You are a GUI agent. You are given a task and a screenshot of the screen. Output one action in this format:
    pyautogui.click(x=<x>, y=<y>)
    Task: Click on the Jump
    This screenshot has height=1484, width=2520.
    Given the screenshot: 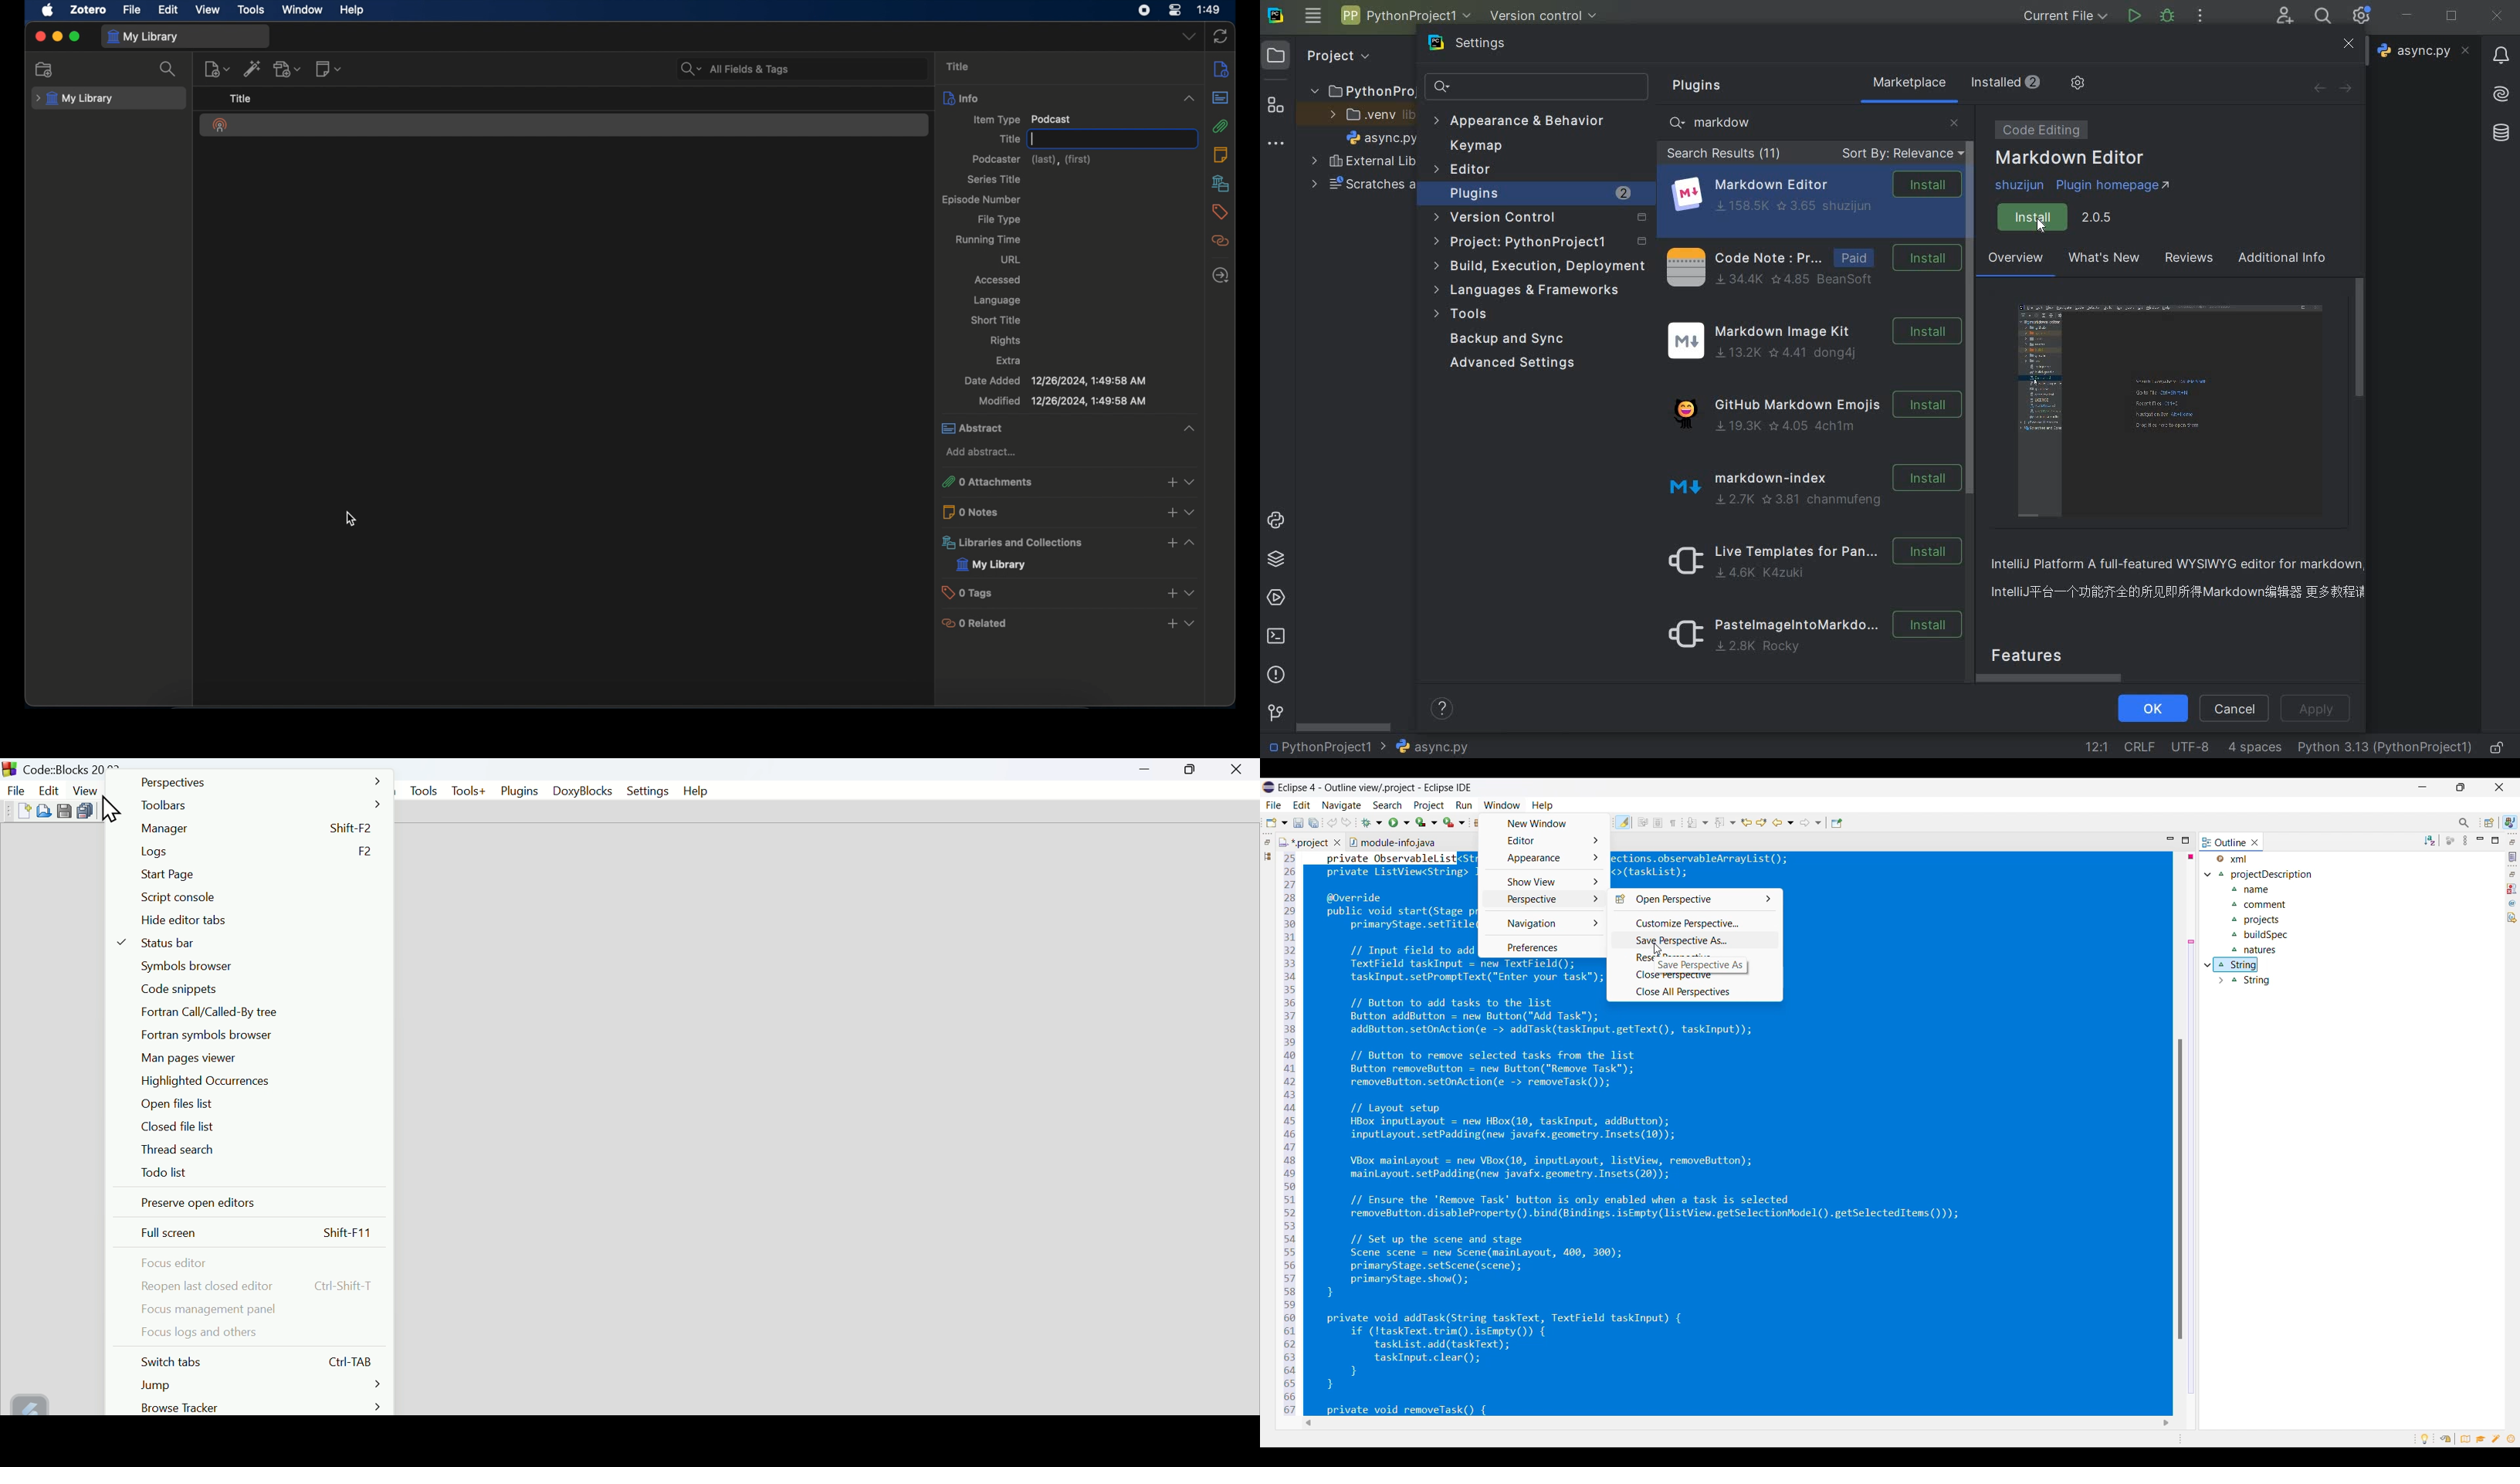 What is the action you would take?
    pyautogui.click(x=262, y=1387)
    